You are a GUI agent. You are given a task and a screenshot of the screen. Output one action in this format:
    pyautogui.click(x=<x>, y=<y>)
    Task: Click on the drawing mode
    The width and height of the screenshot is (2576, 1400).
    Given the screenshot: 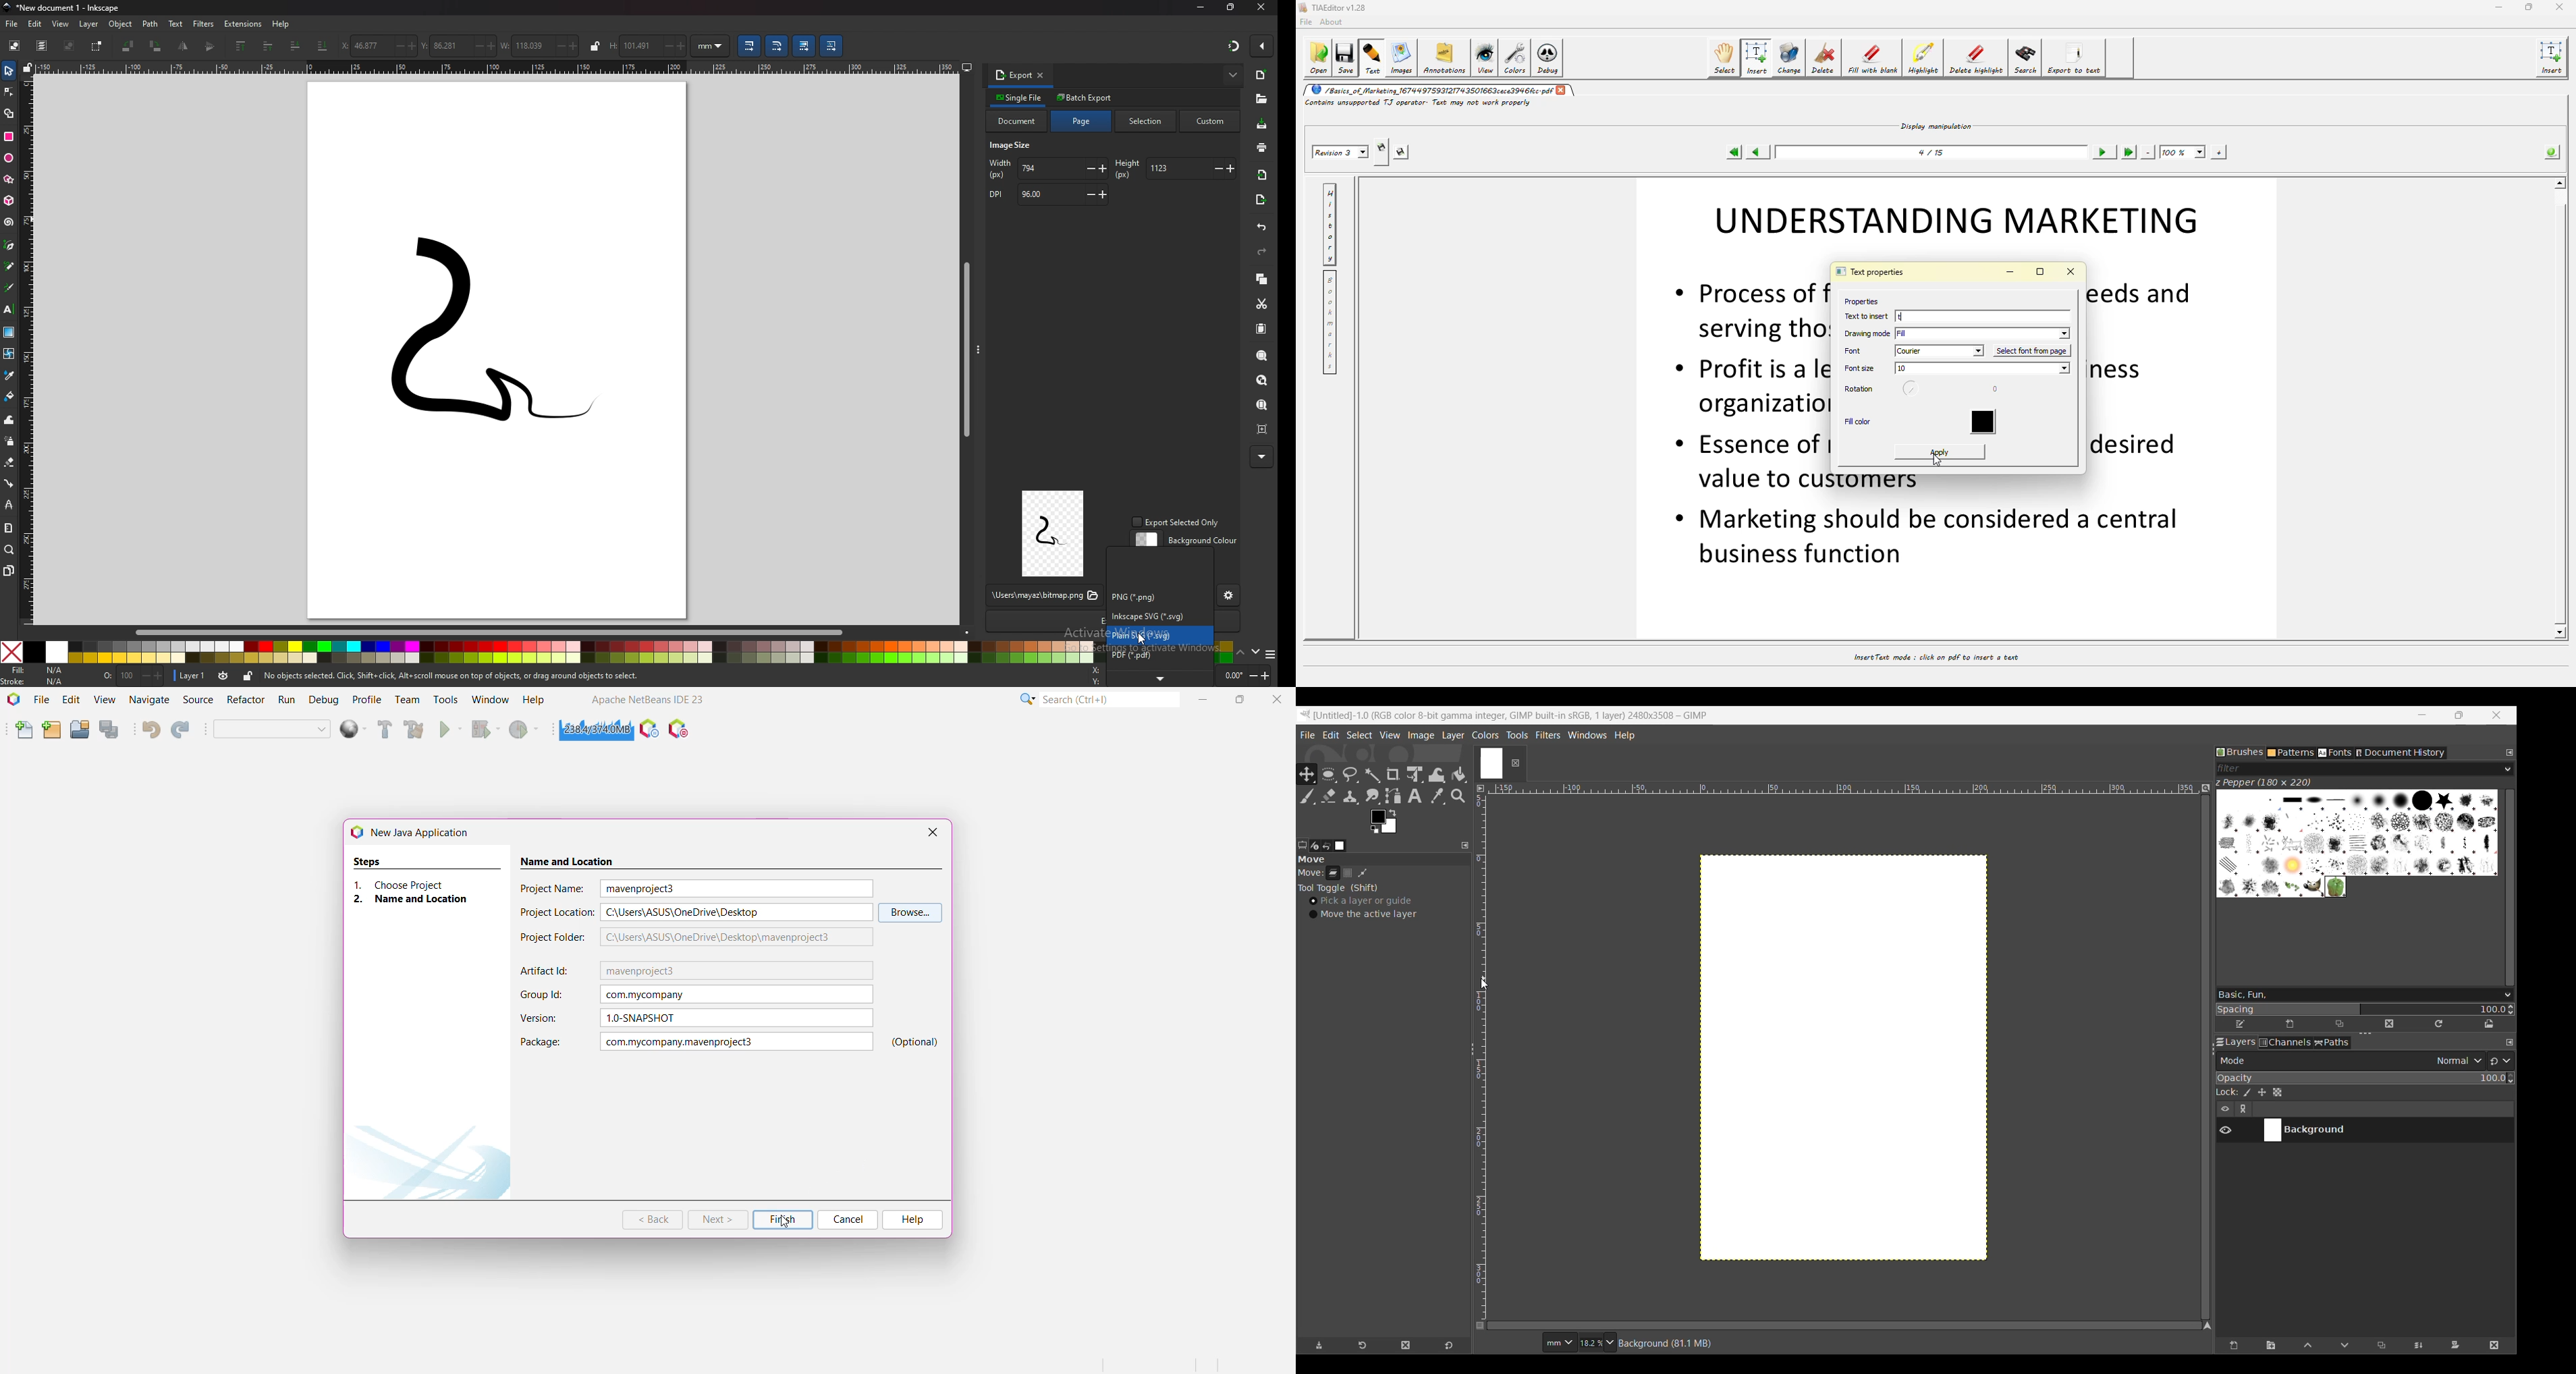 What is the action you would take?
    pyautogui.click(x=1868, y=333)
    